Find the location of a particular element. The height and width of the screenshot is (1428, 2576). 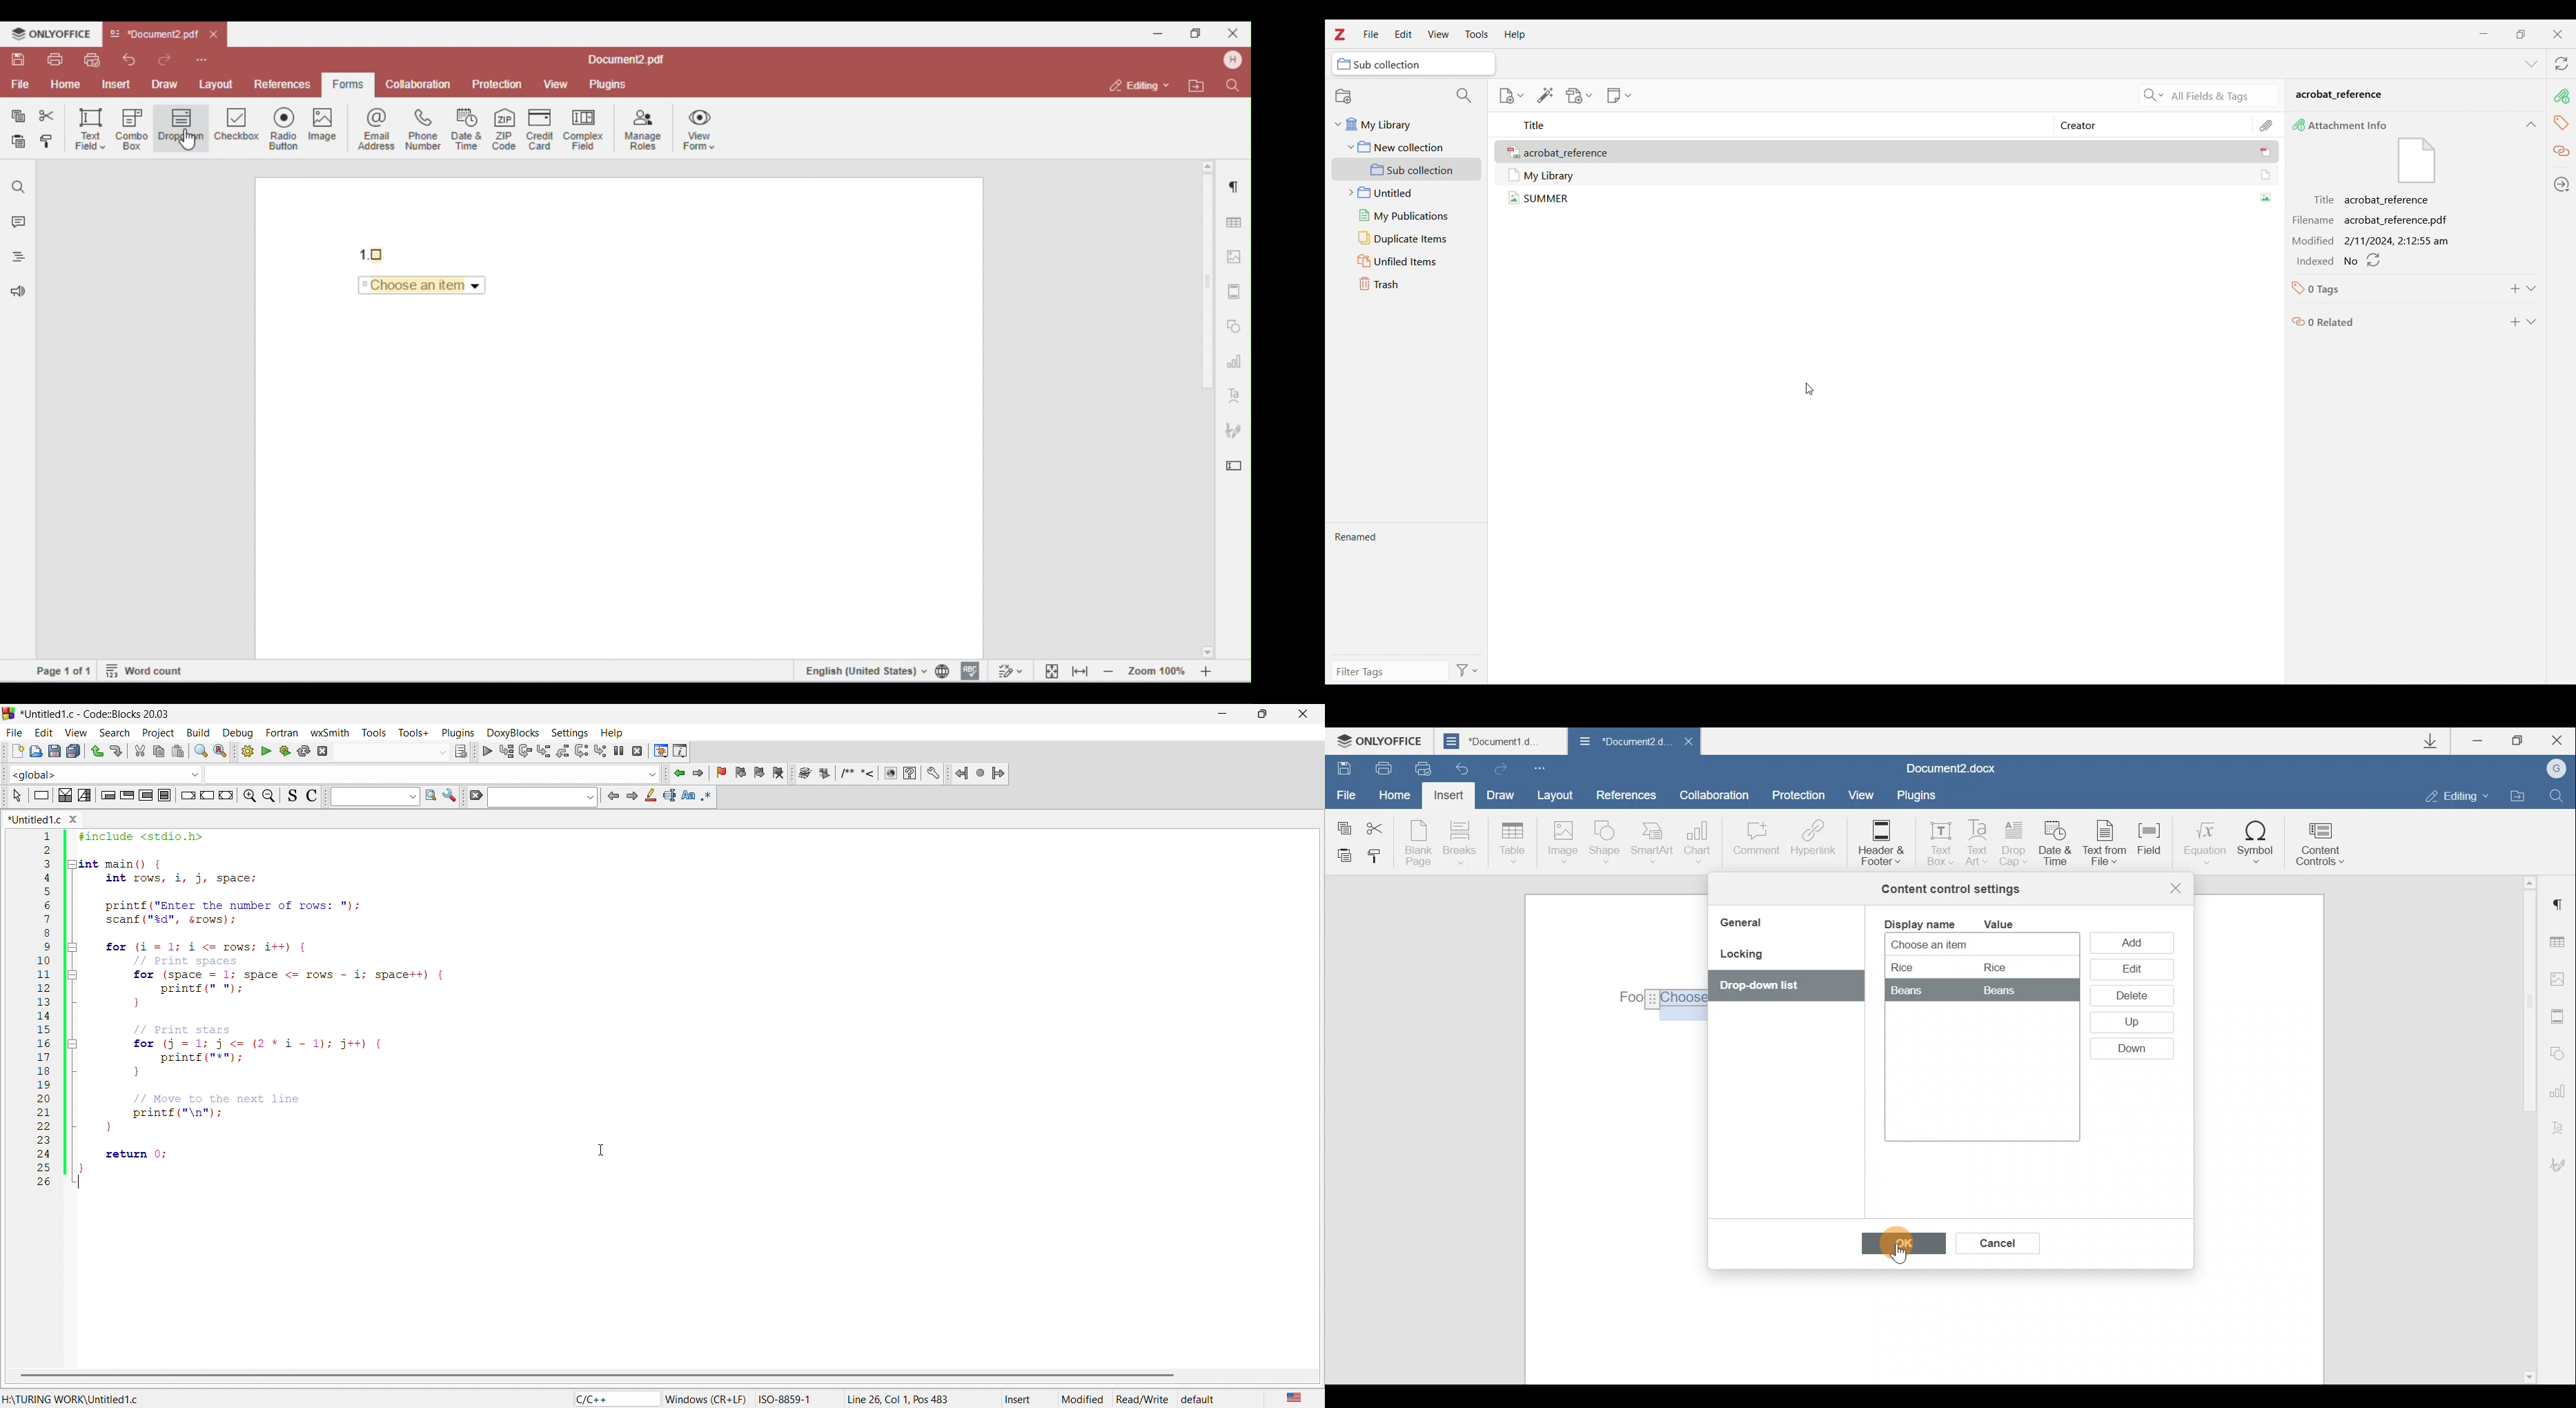

Drop cap is located at coordinates (2014, 845).